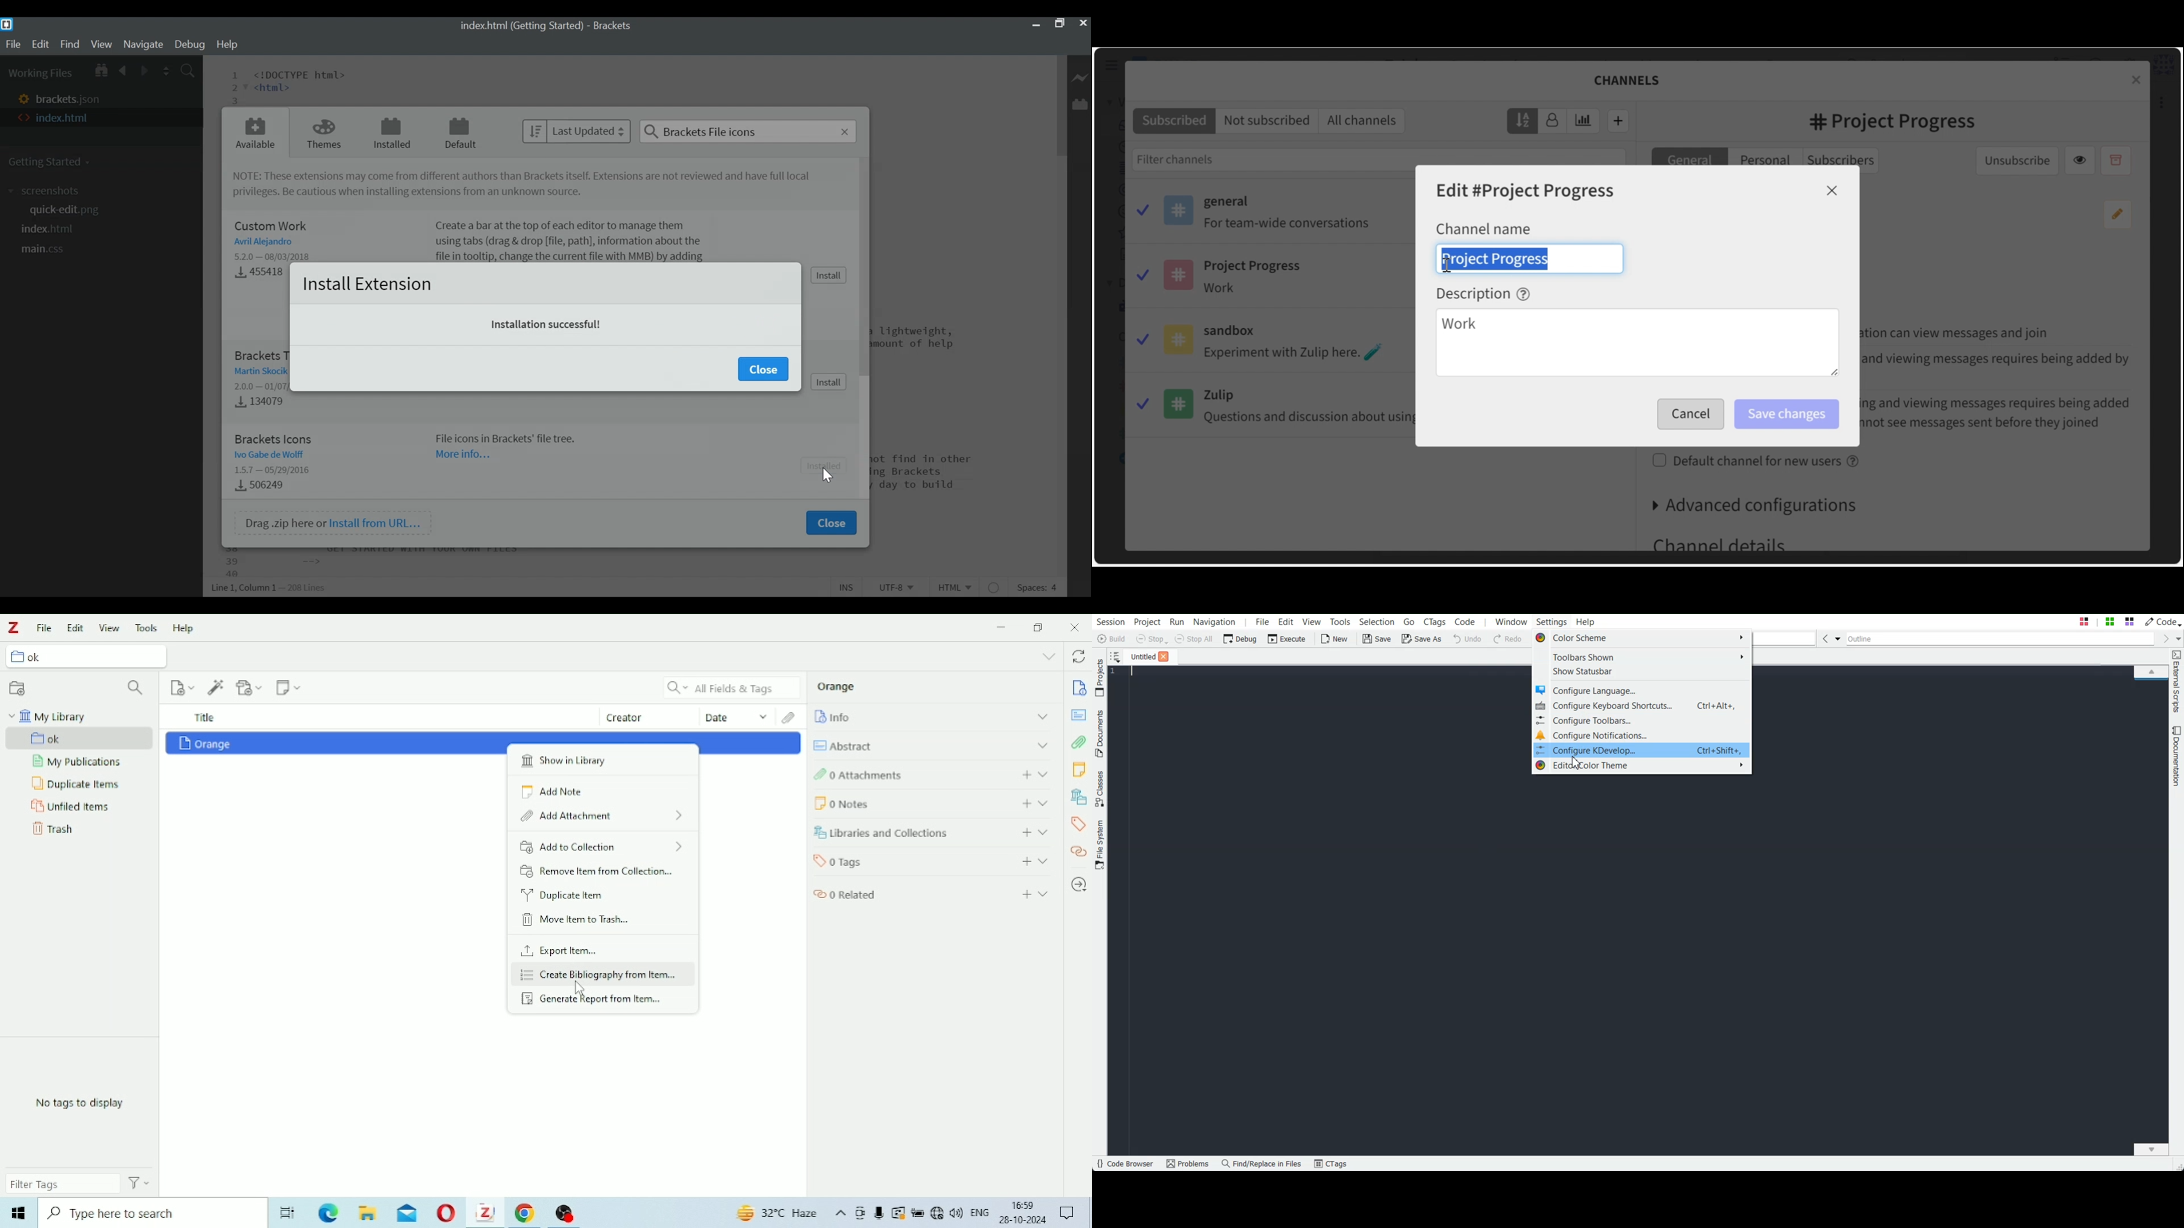 The width and height of the screenshot is (2184, 1232). What do you see at coordinates (275, 256) in the screenshot?
I see `Version - Released Date` at bounding box center [275, 256].